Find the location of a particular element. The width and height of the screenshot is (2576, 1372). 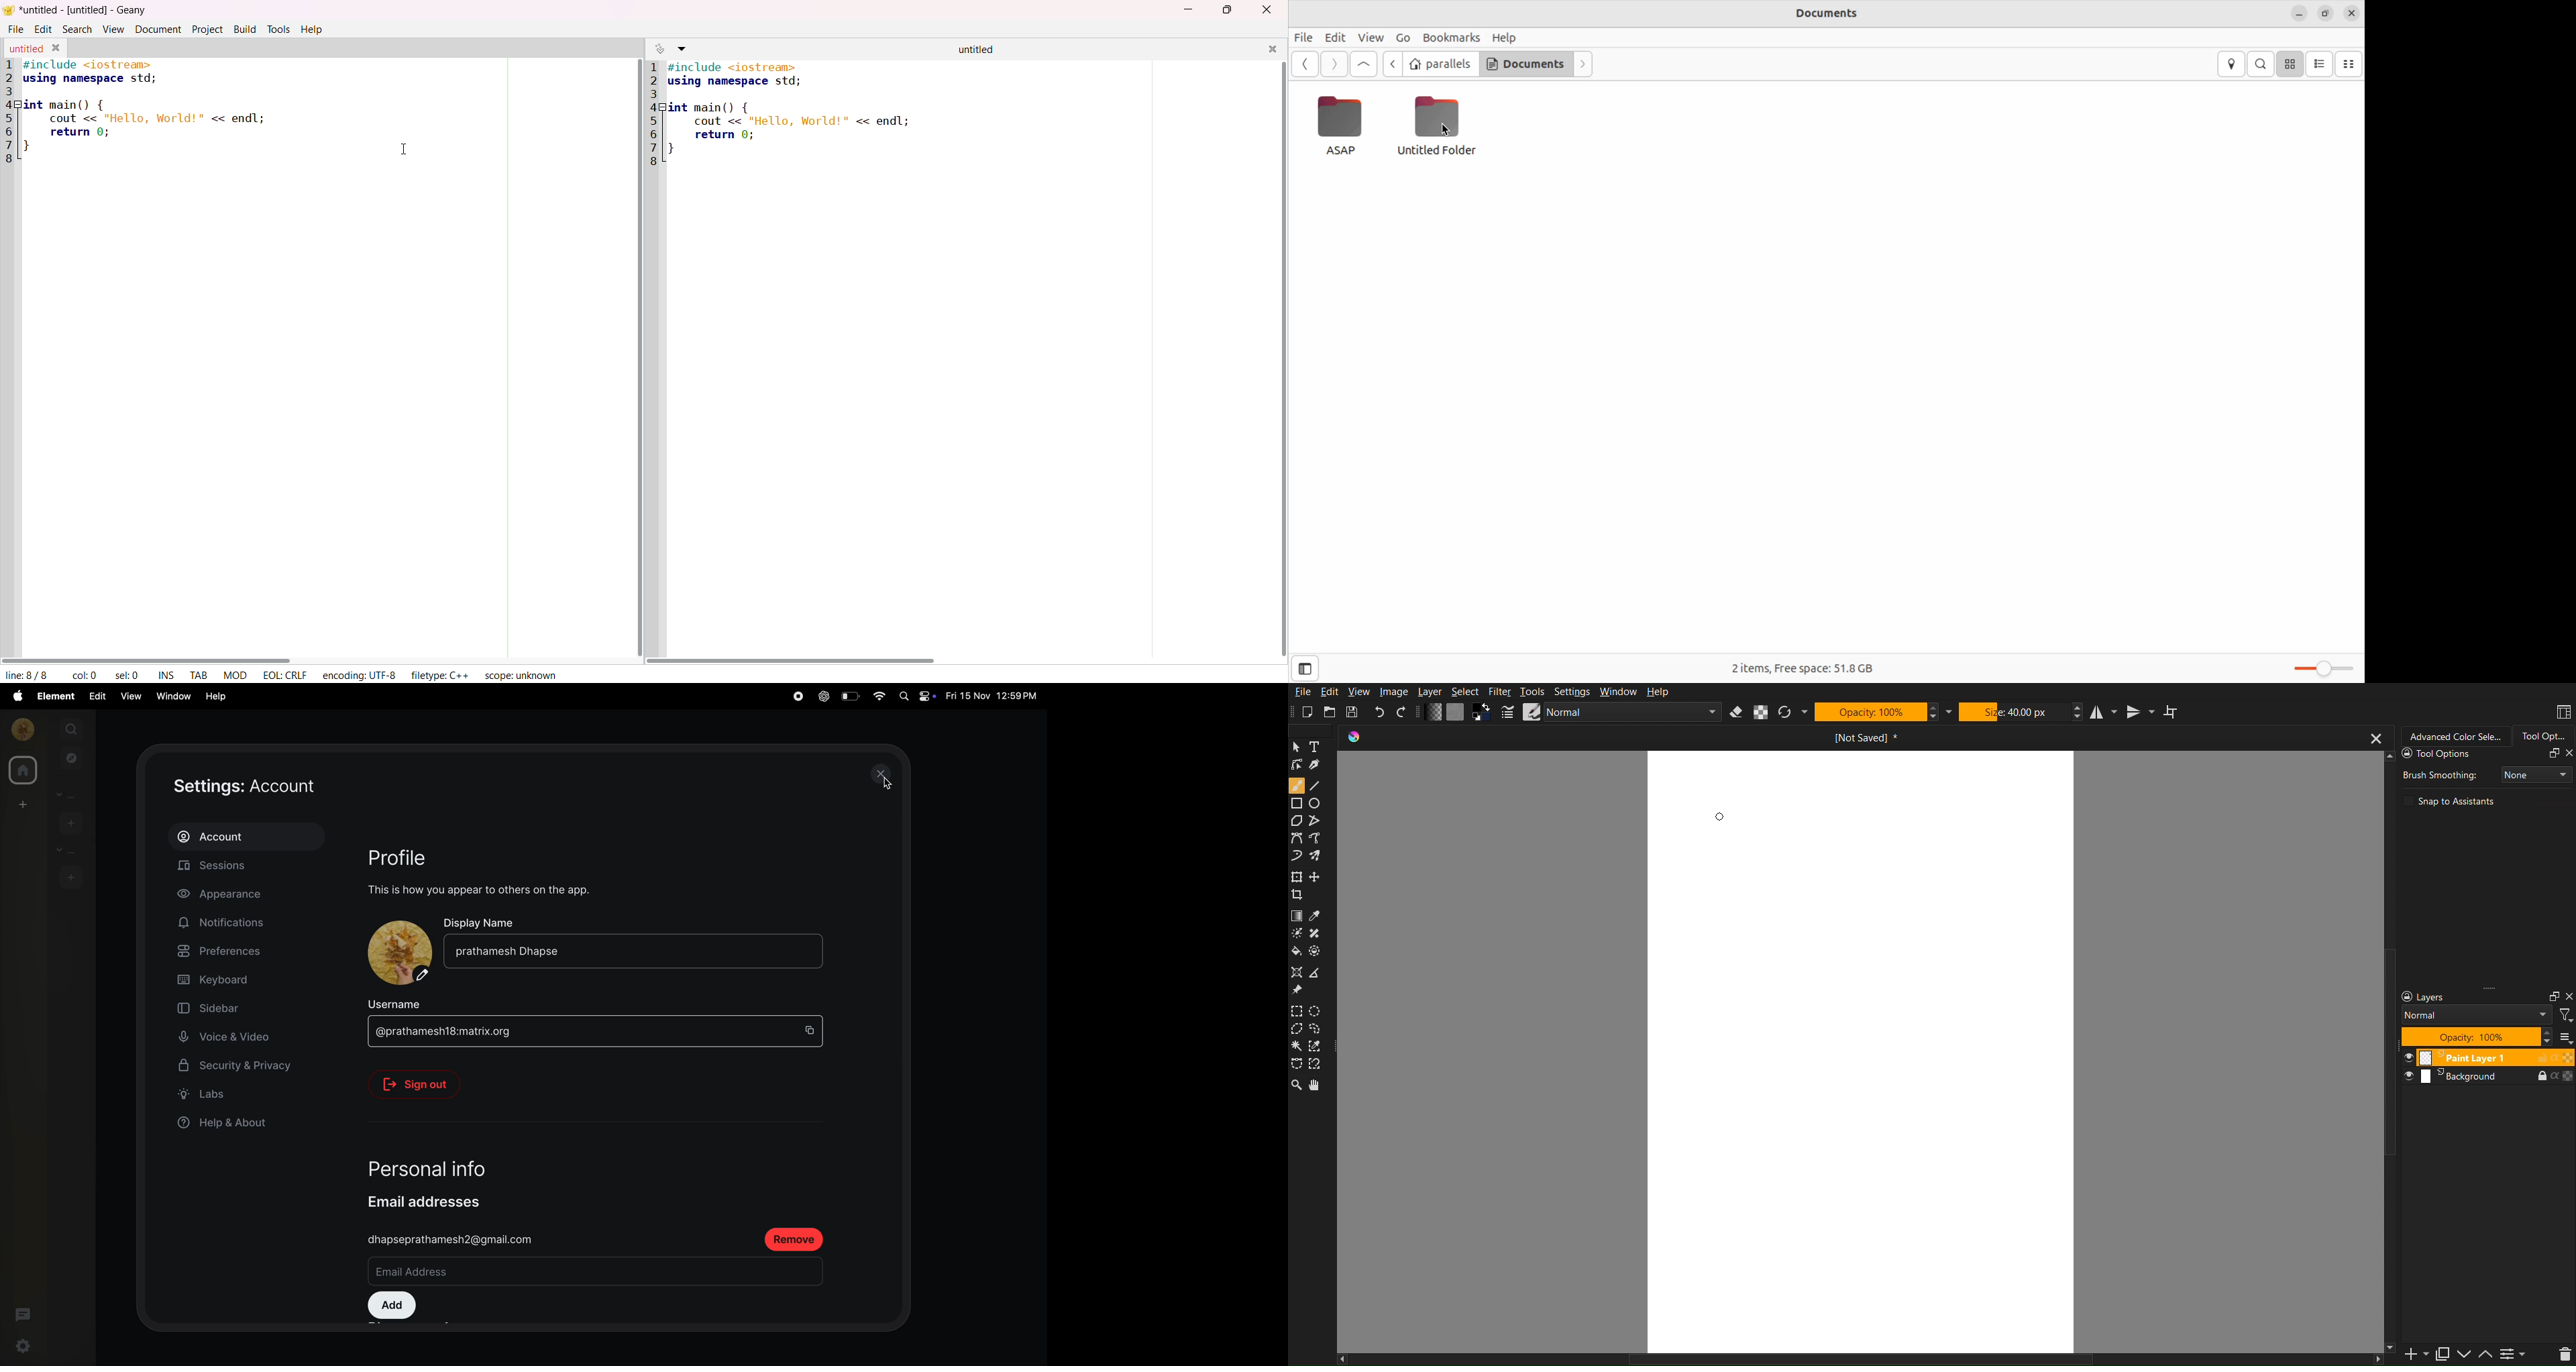

Custom Shape Marquee Tool is located at coordinates (1321, 1031).